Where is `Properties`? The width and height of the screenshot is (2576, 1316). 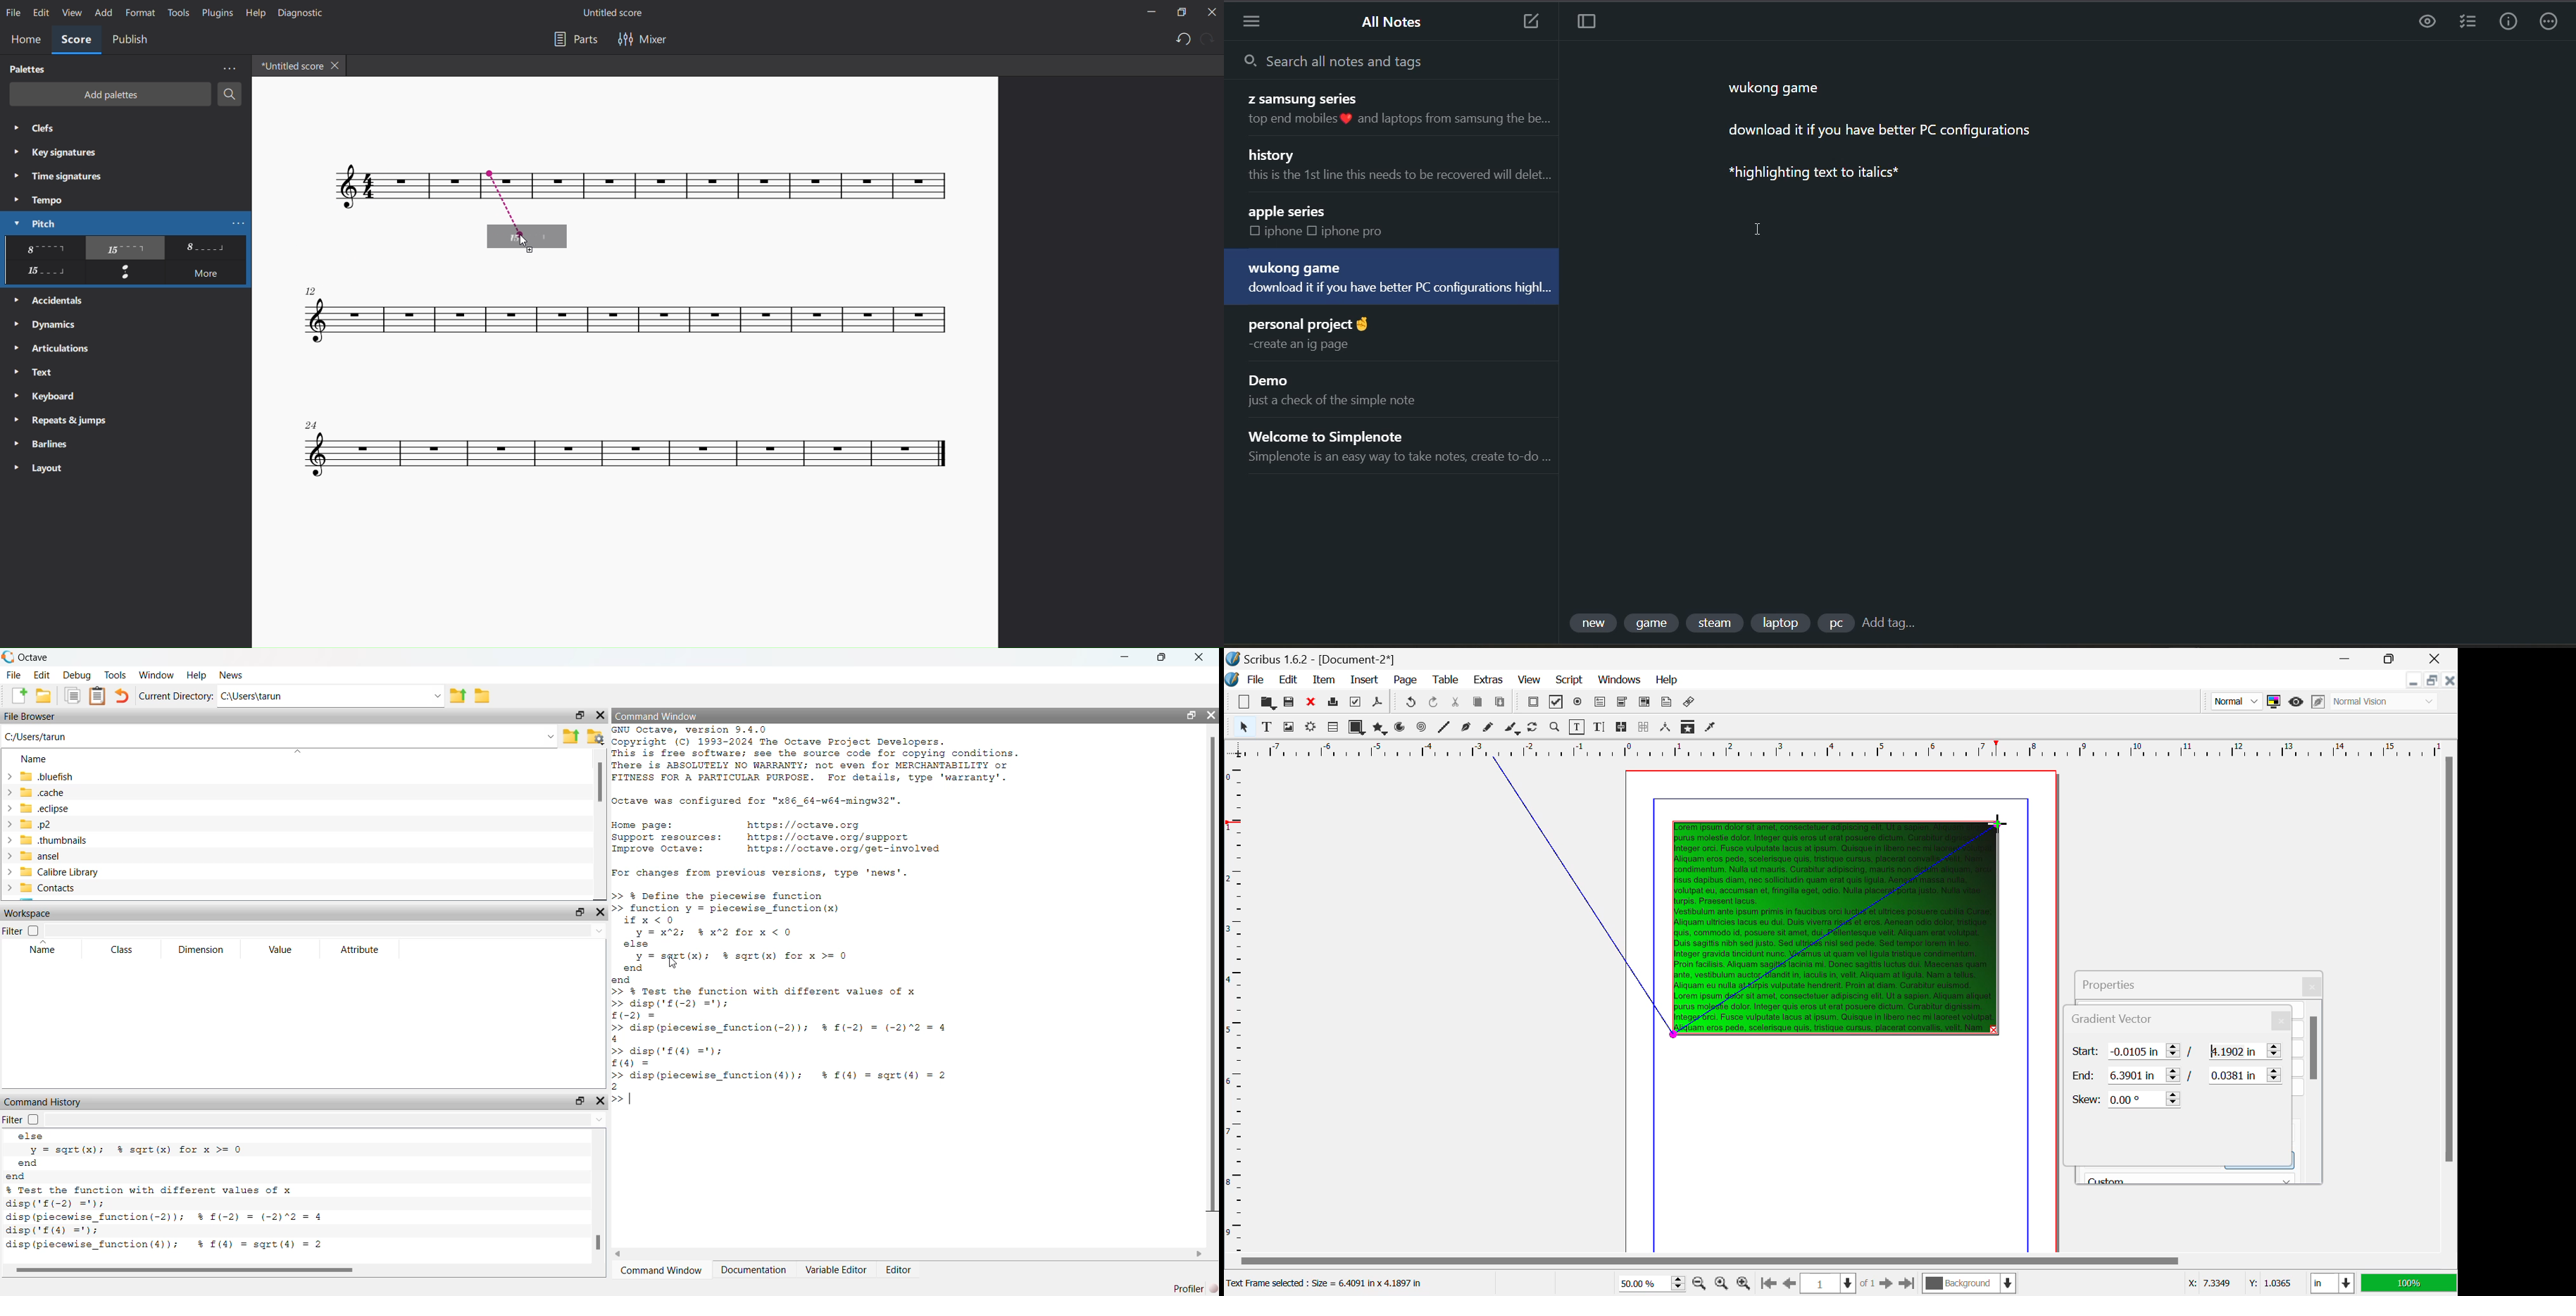 Properties is located at coordinates (2123, 982).